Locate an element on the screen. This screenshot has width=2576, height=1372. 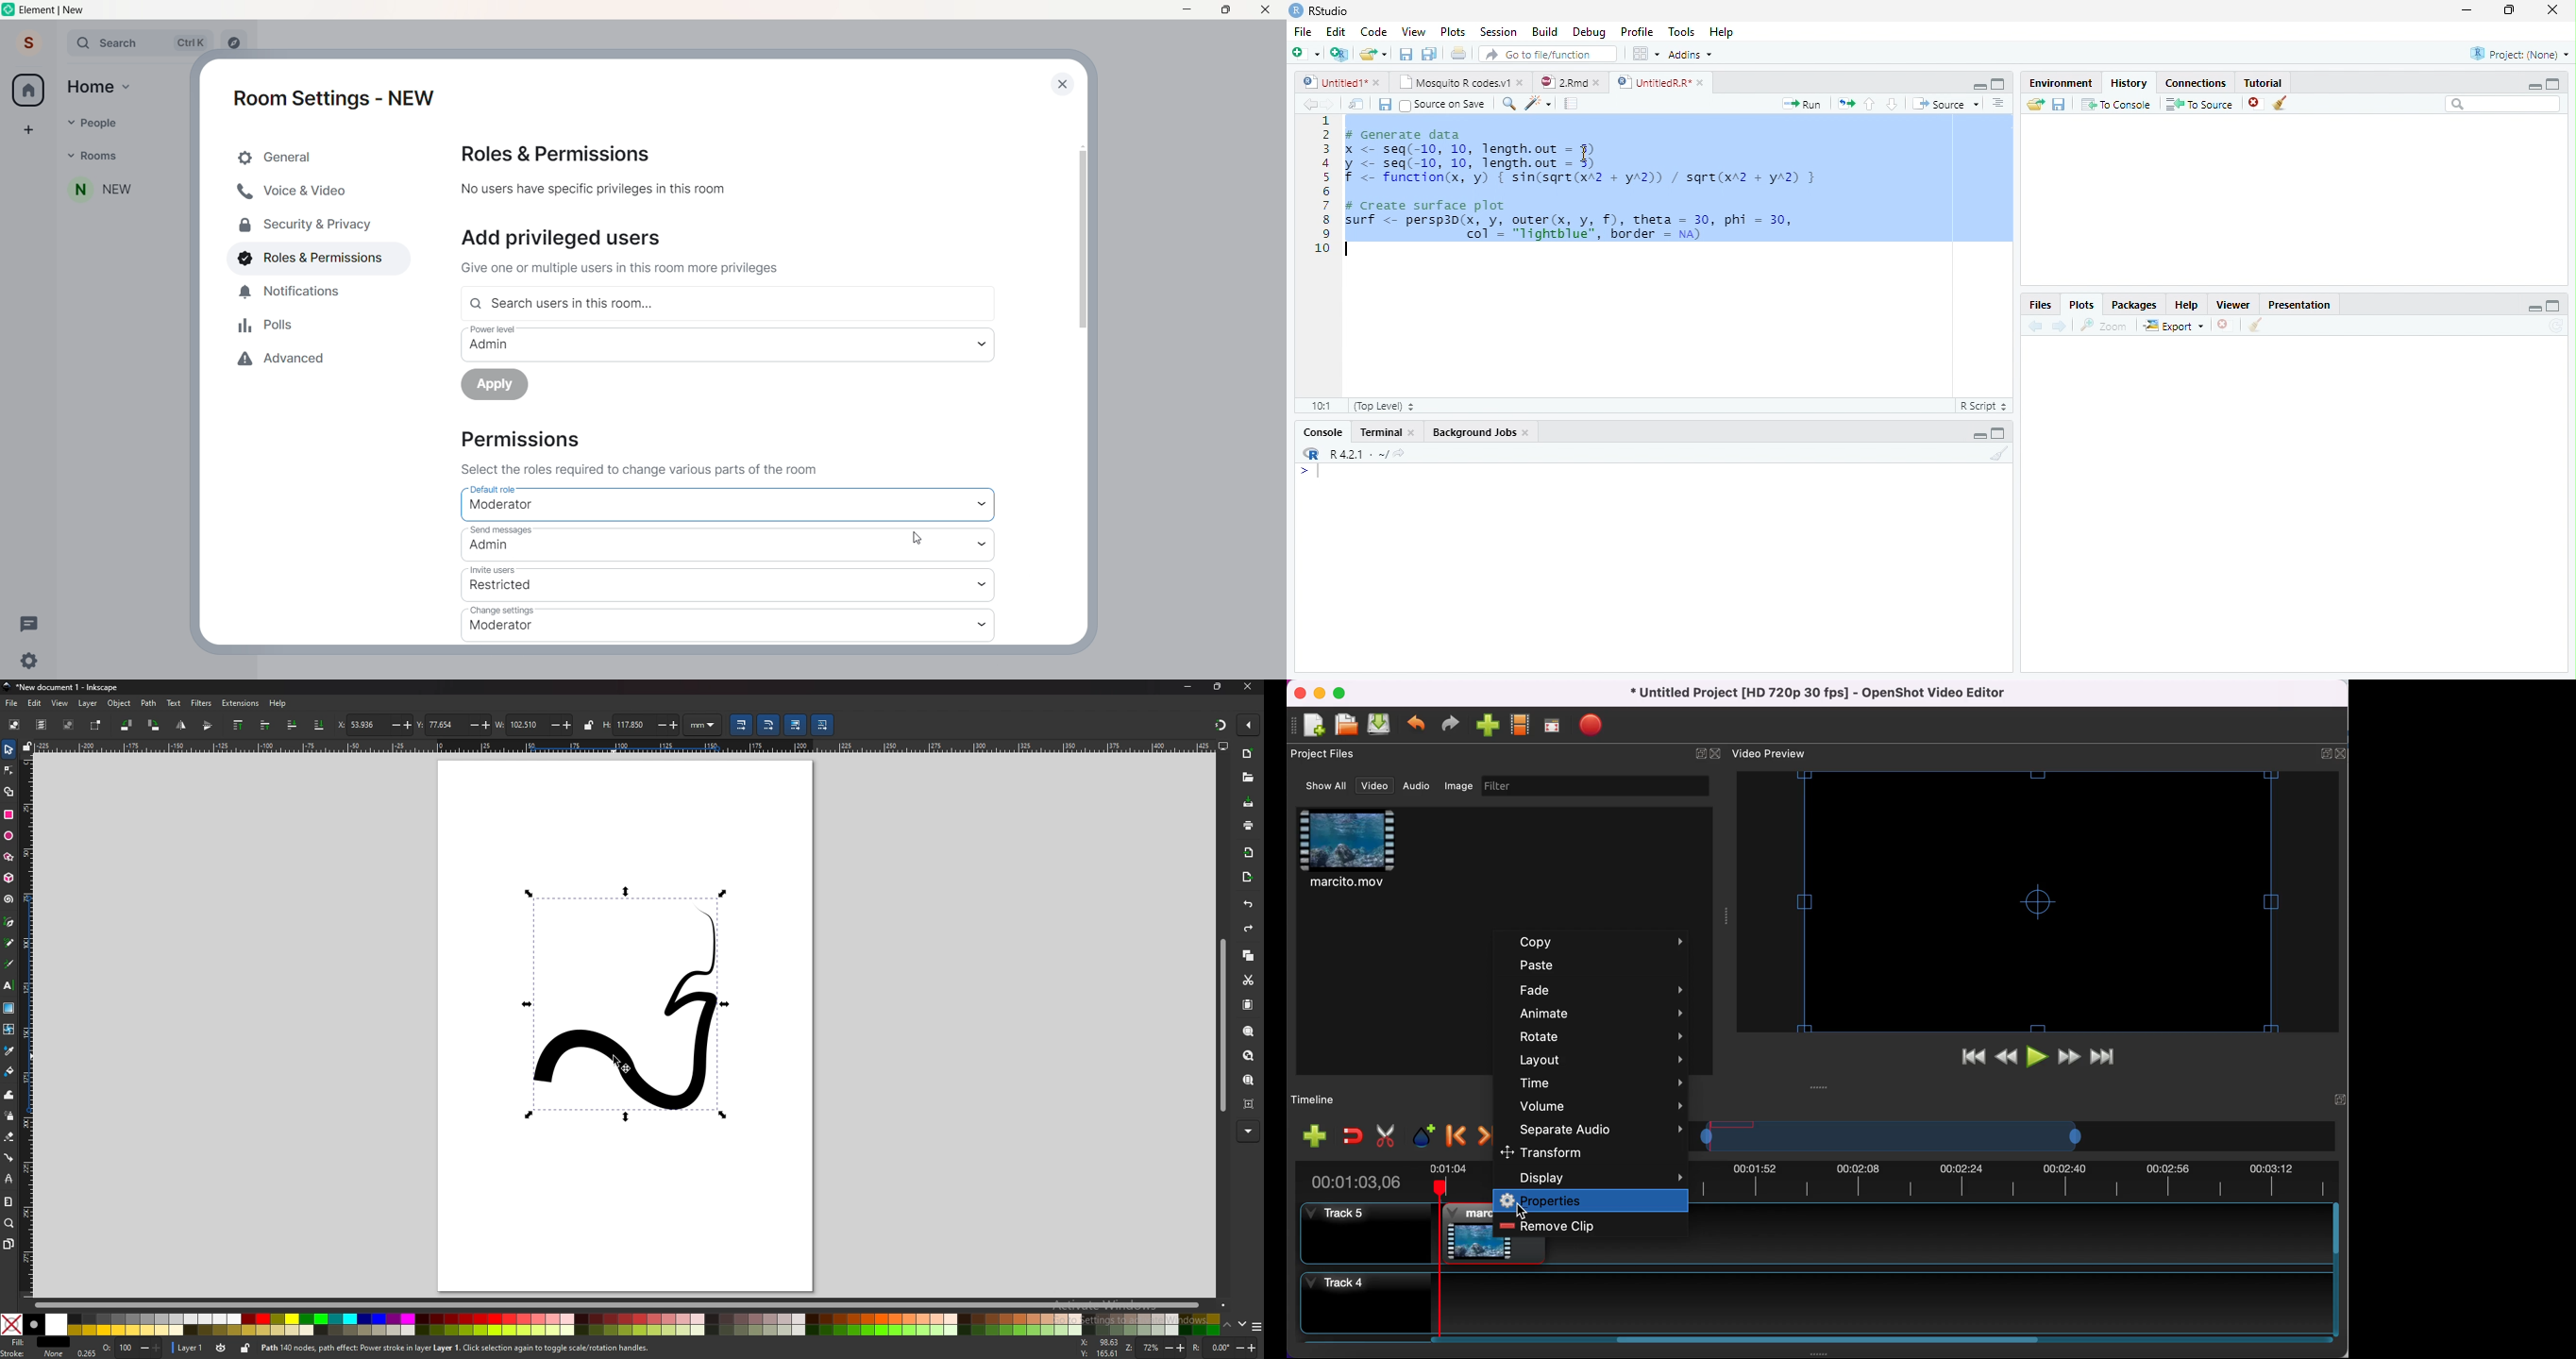
Debug is located at coordinates (1589, 31).